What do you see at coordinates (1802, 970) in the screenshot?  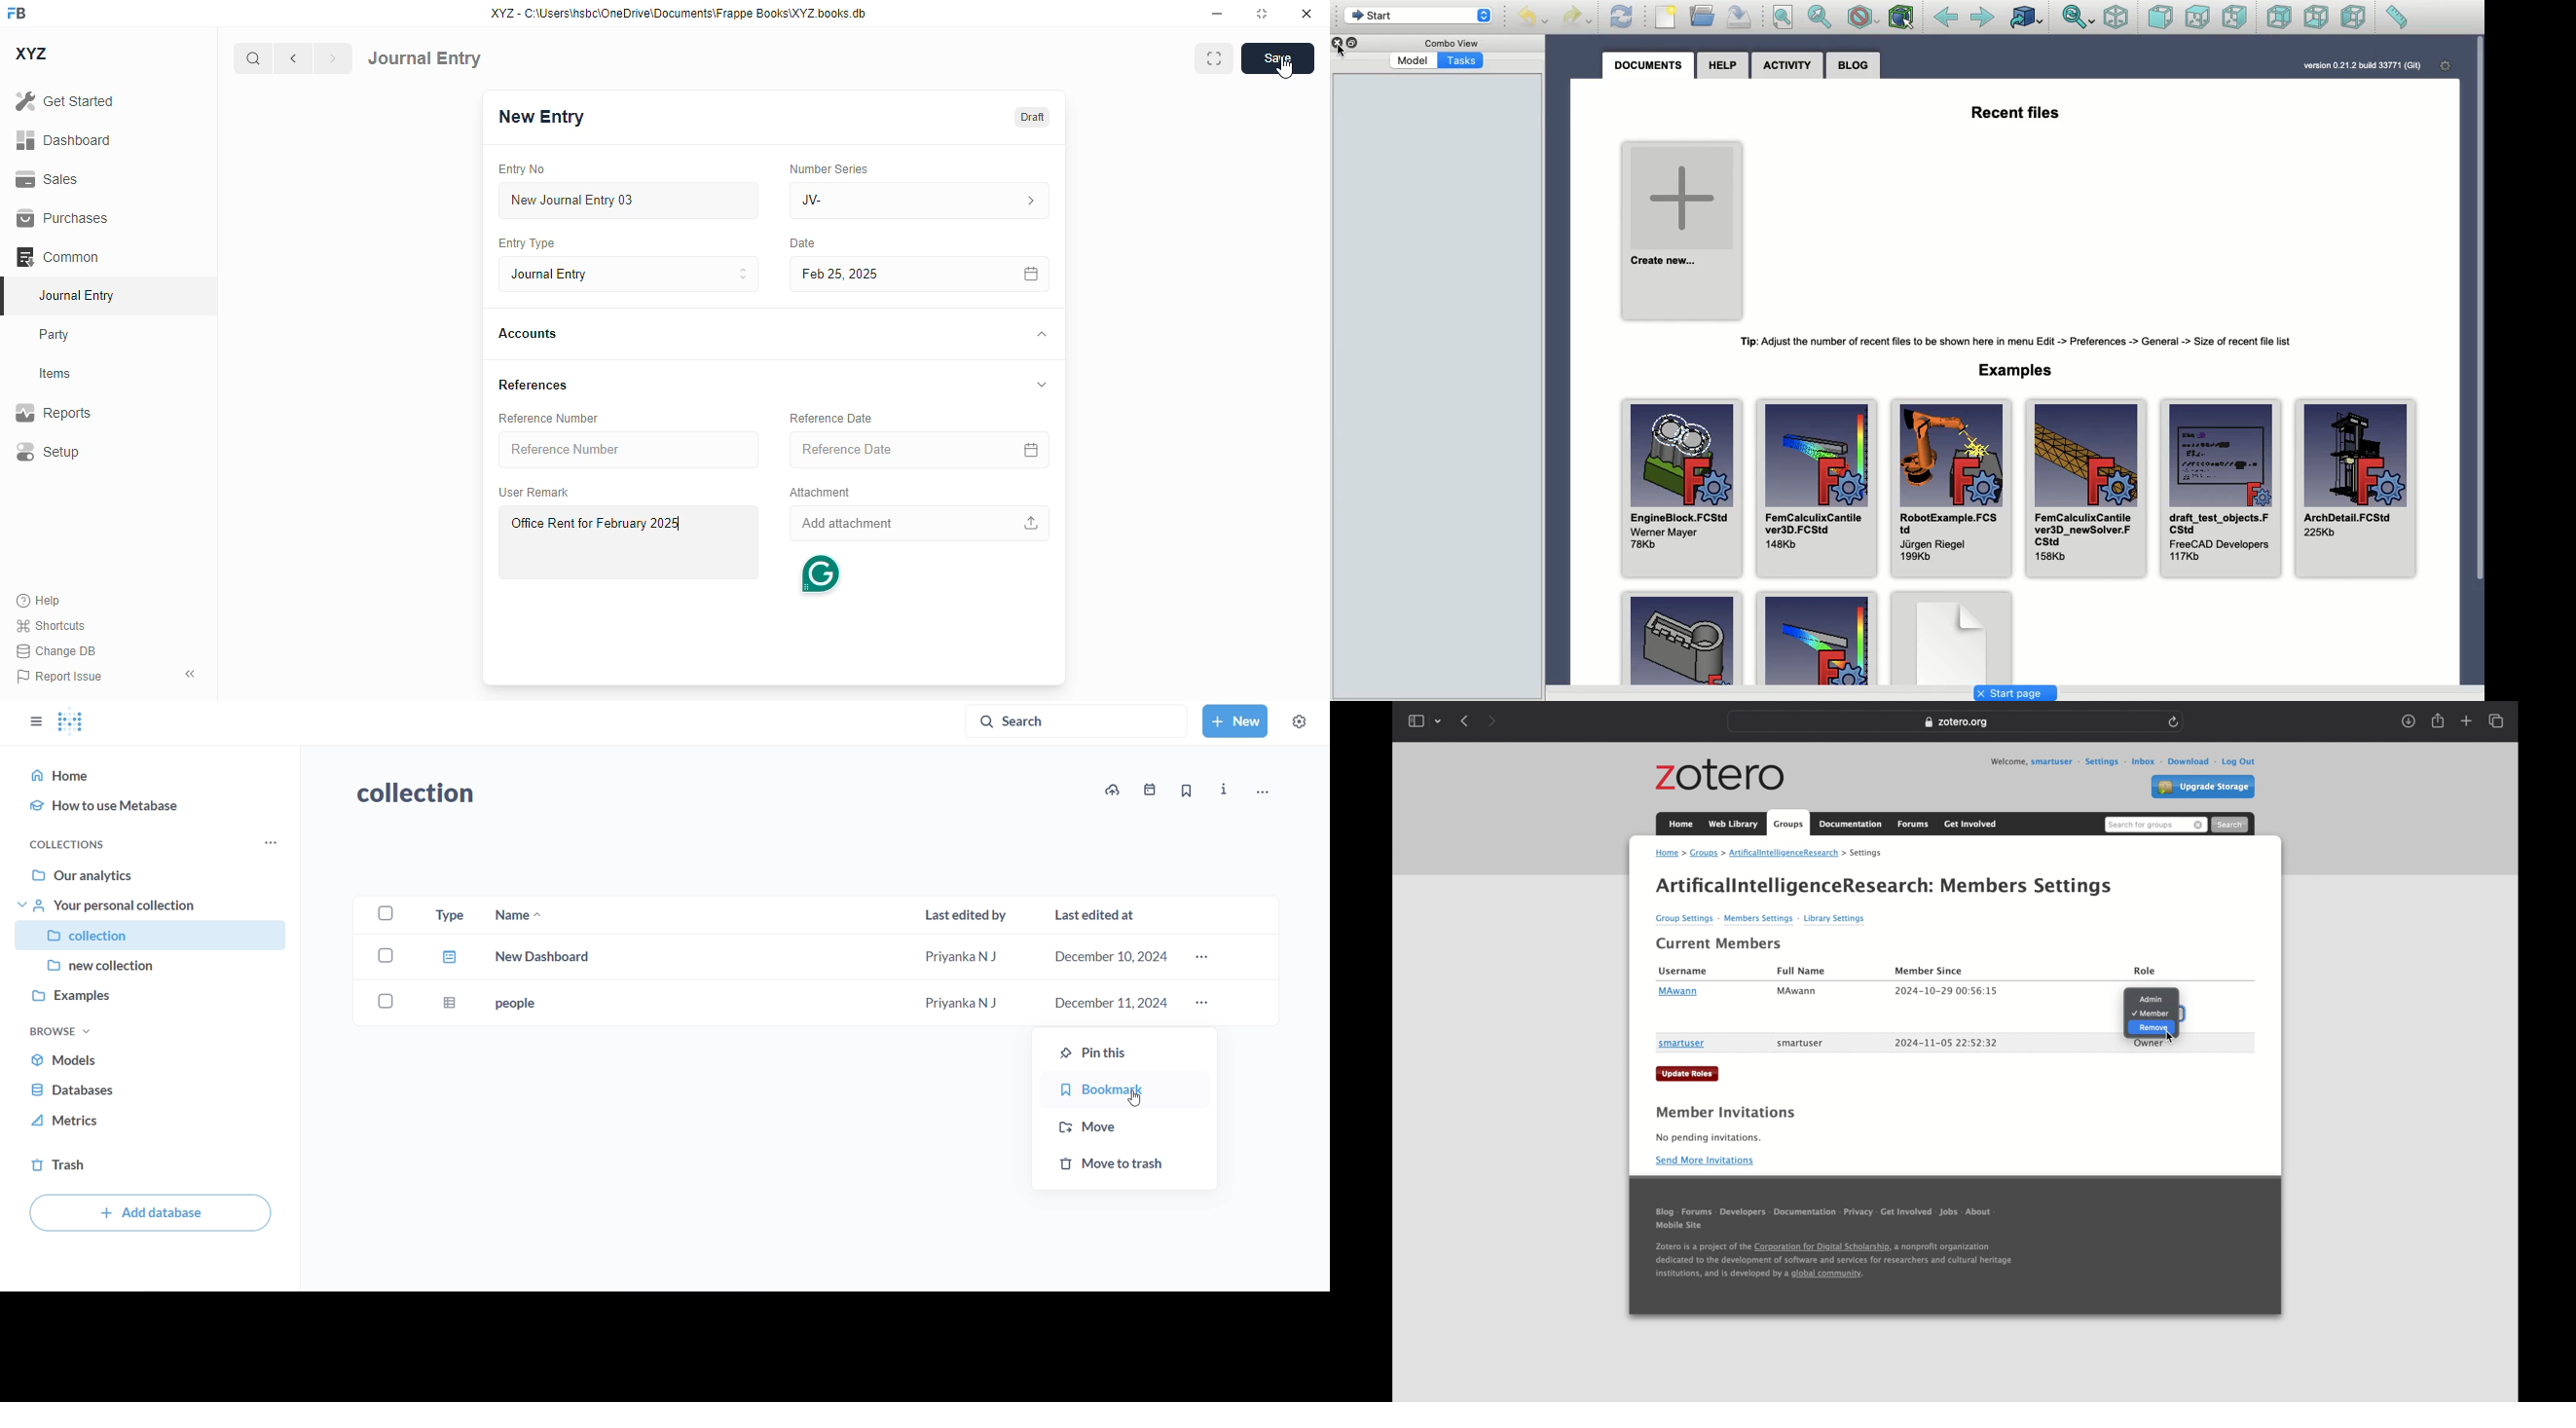 I see `full name` at bounding box center [1802, 970].